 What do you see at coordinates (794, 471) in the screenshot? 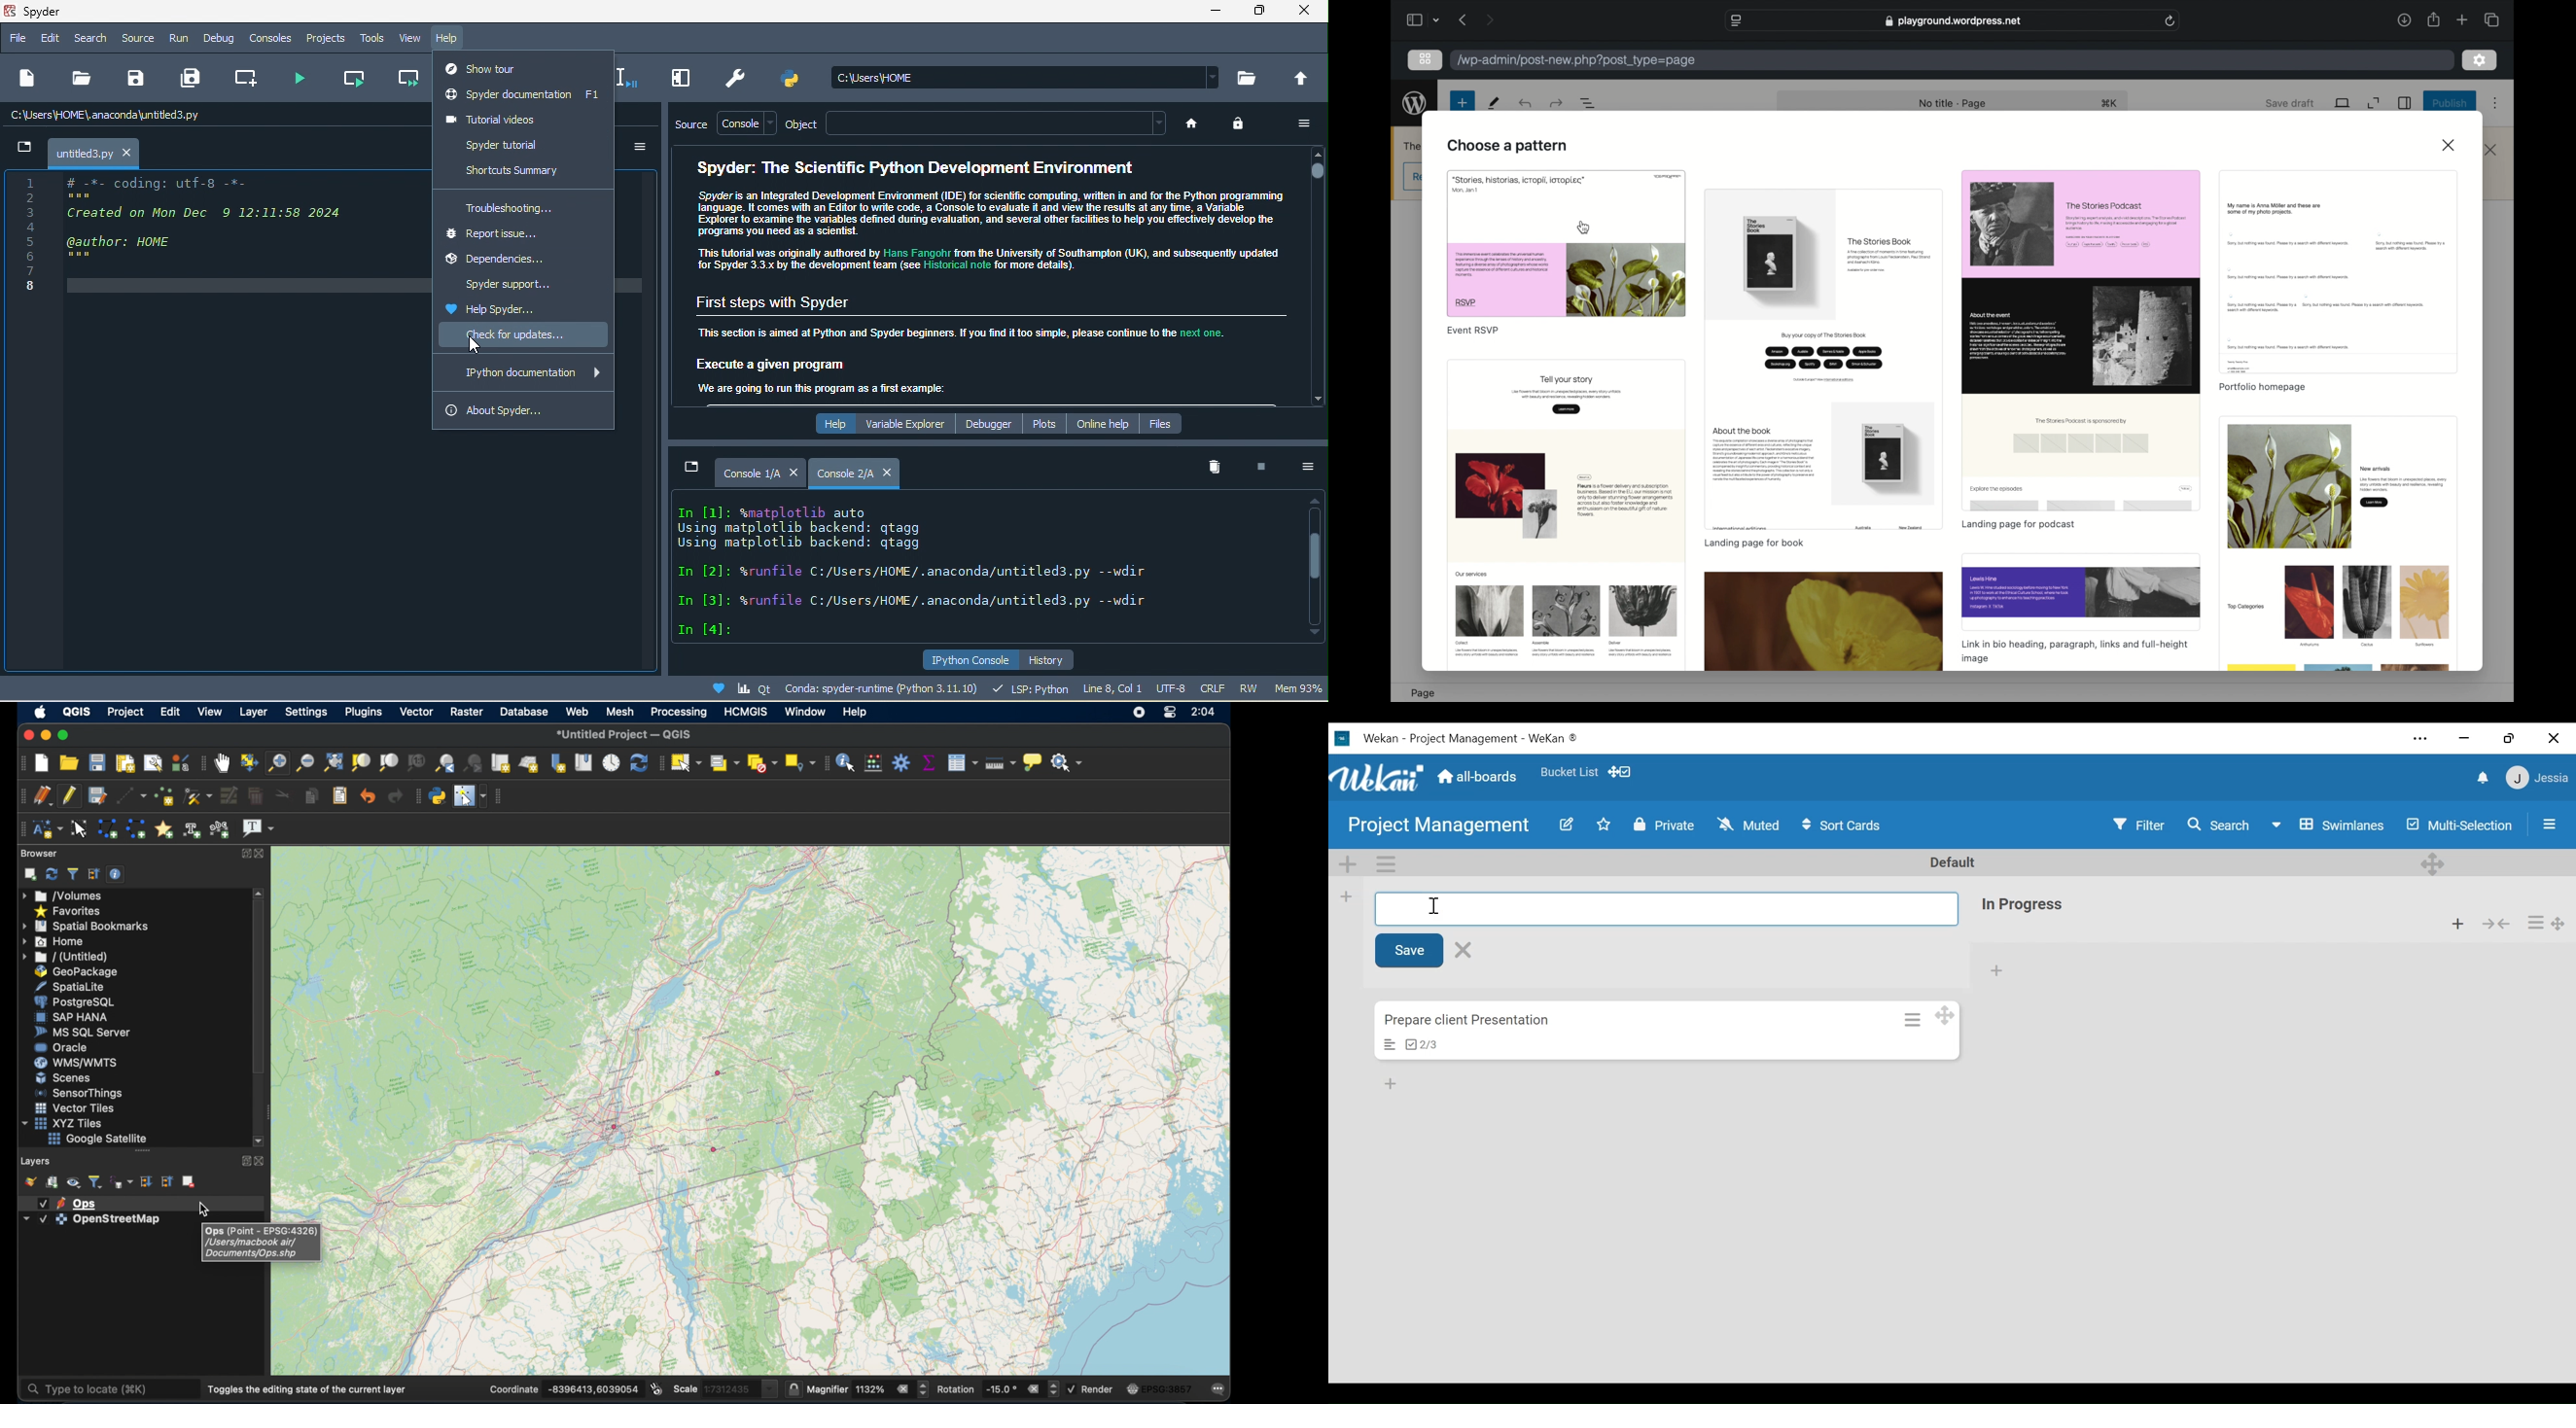
I see `close` at bounding box center [794, 471].